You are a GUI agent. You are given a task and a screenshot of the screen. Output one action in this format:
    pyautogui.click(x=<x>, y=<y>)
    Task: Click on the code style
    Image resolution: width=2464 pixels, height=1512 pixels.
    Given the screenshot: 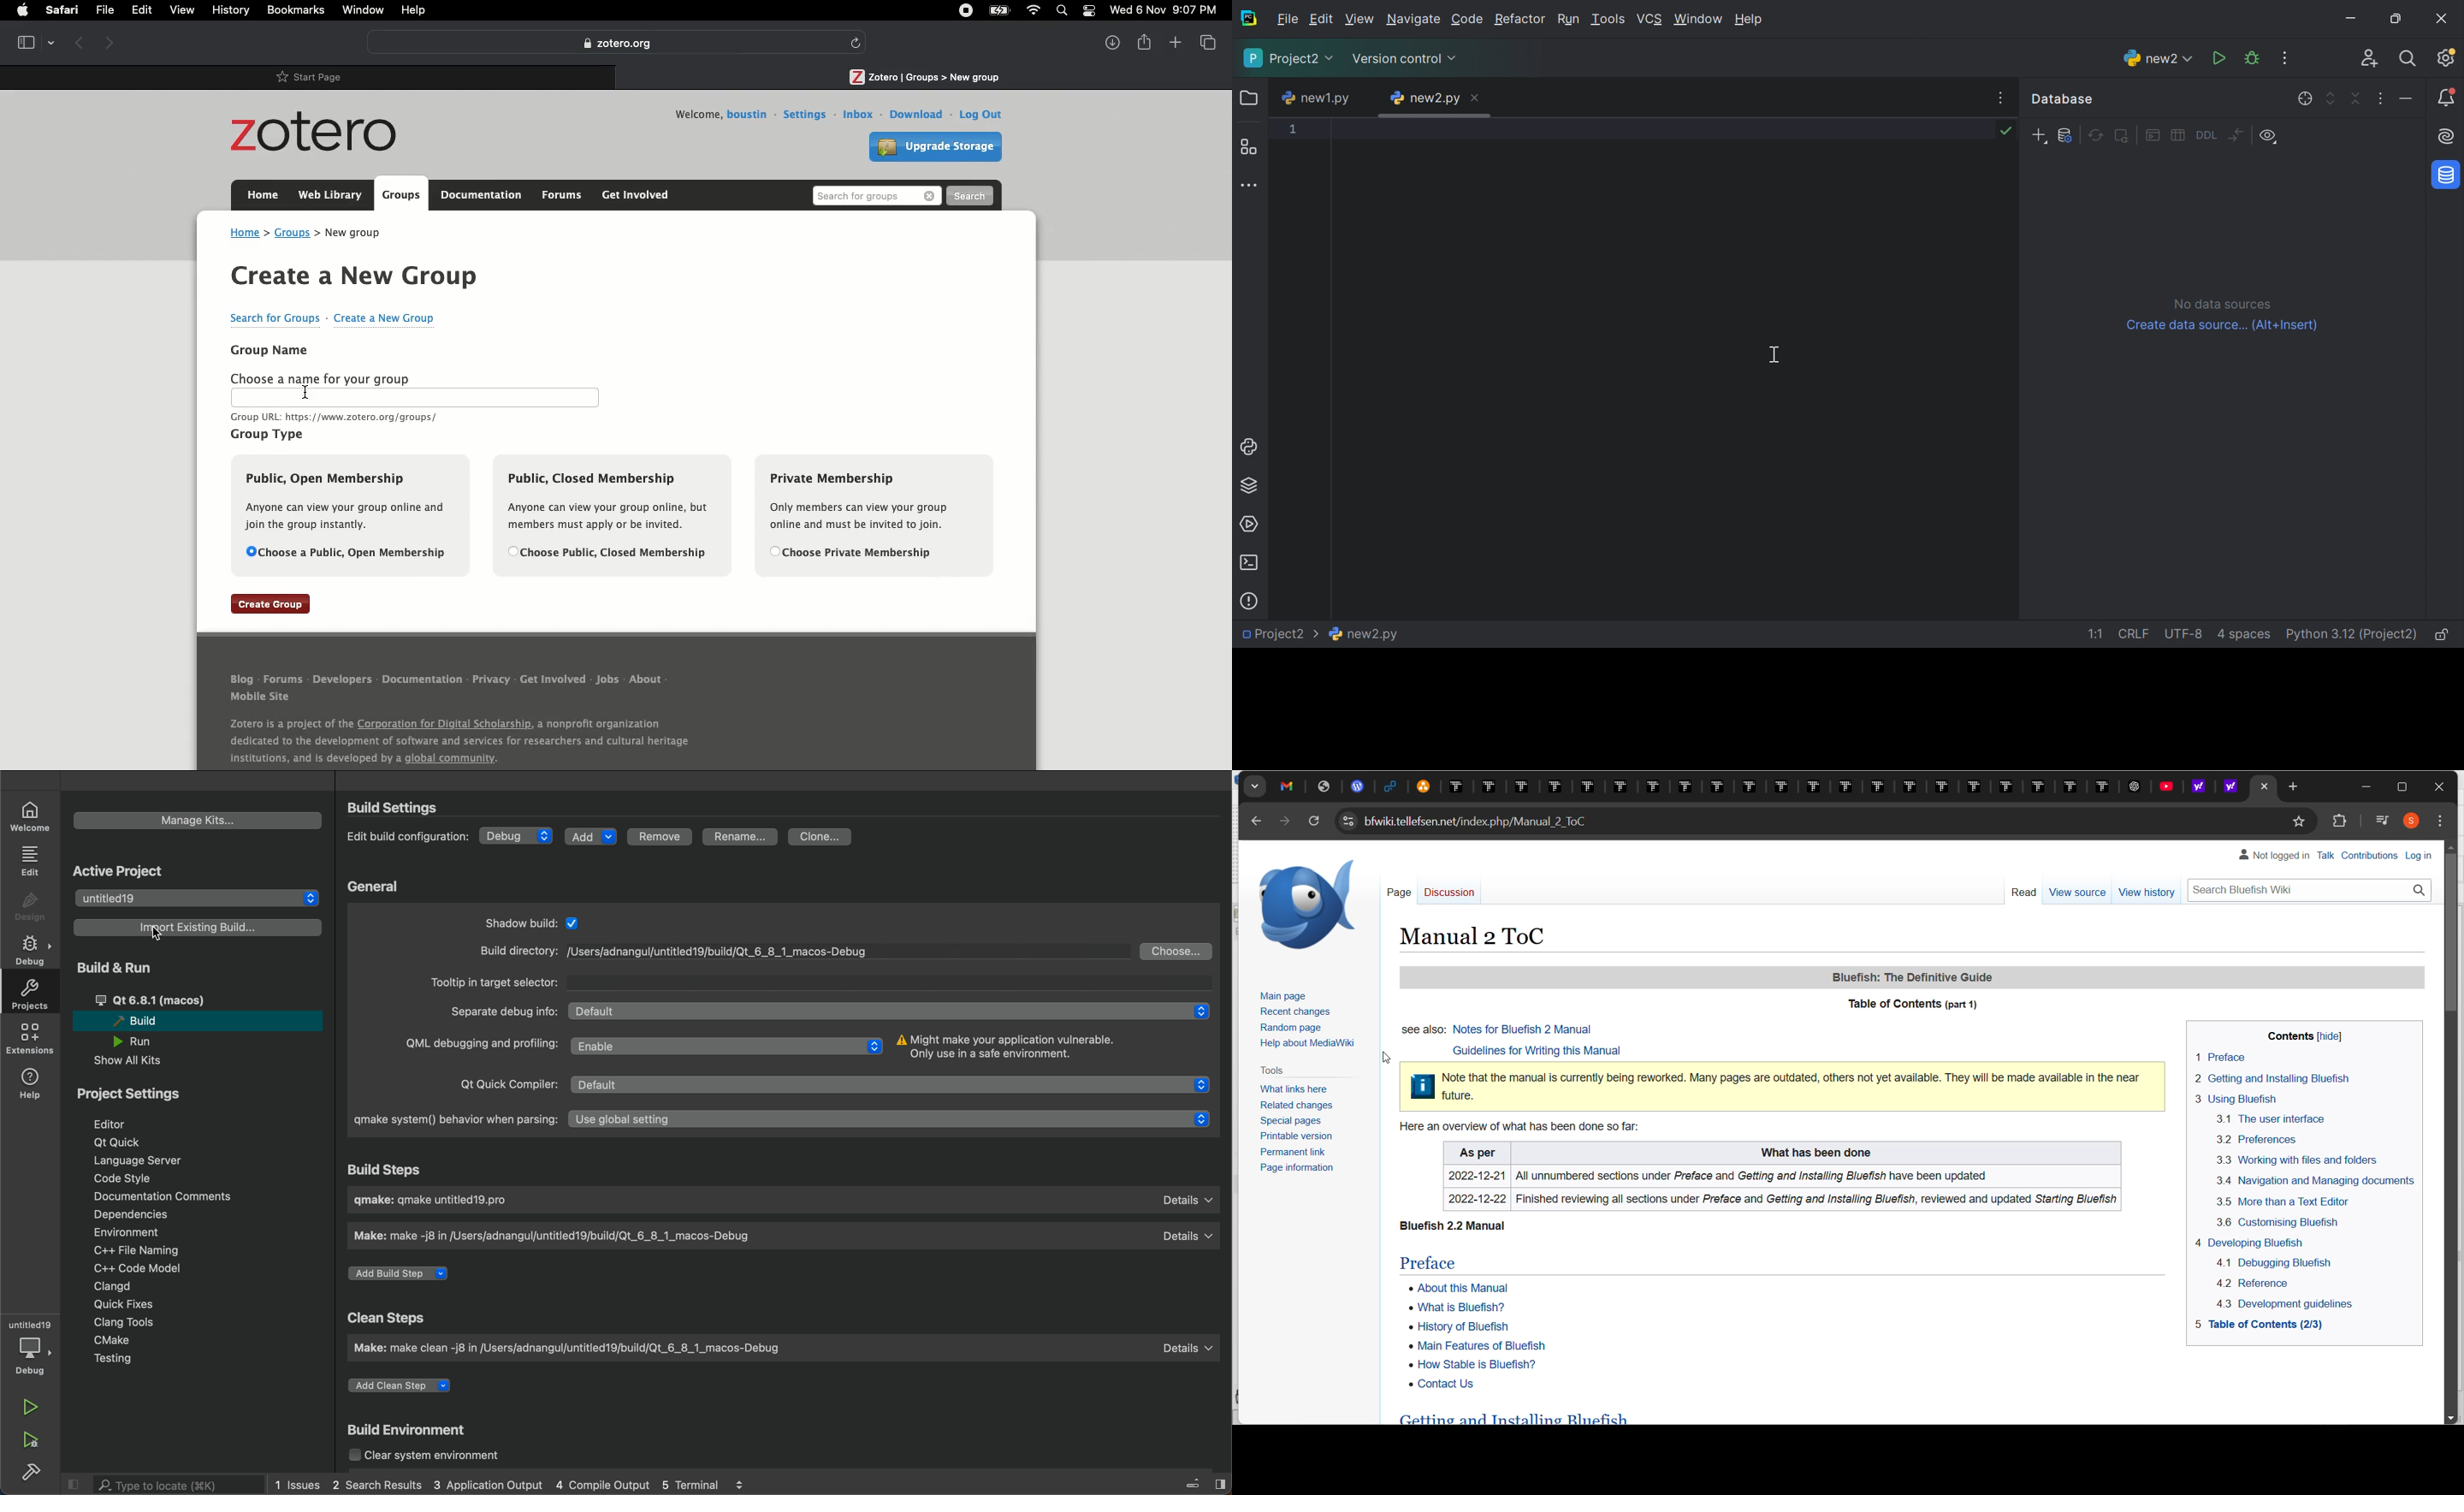 What is the action you would take?
    pyautogui.click(x=127, y=1179)
    